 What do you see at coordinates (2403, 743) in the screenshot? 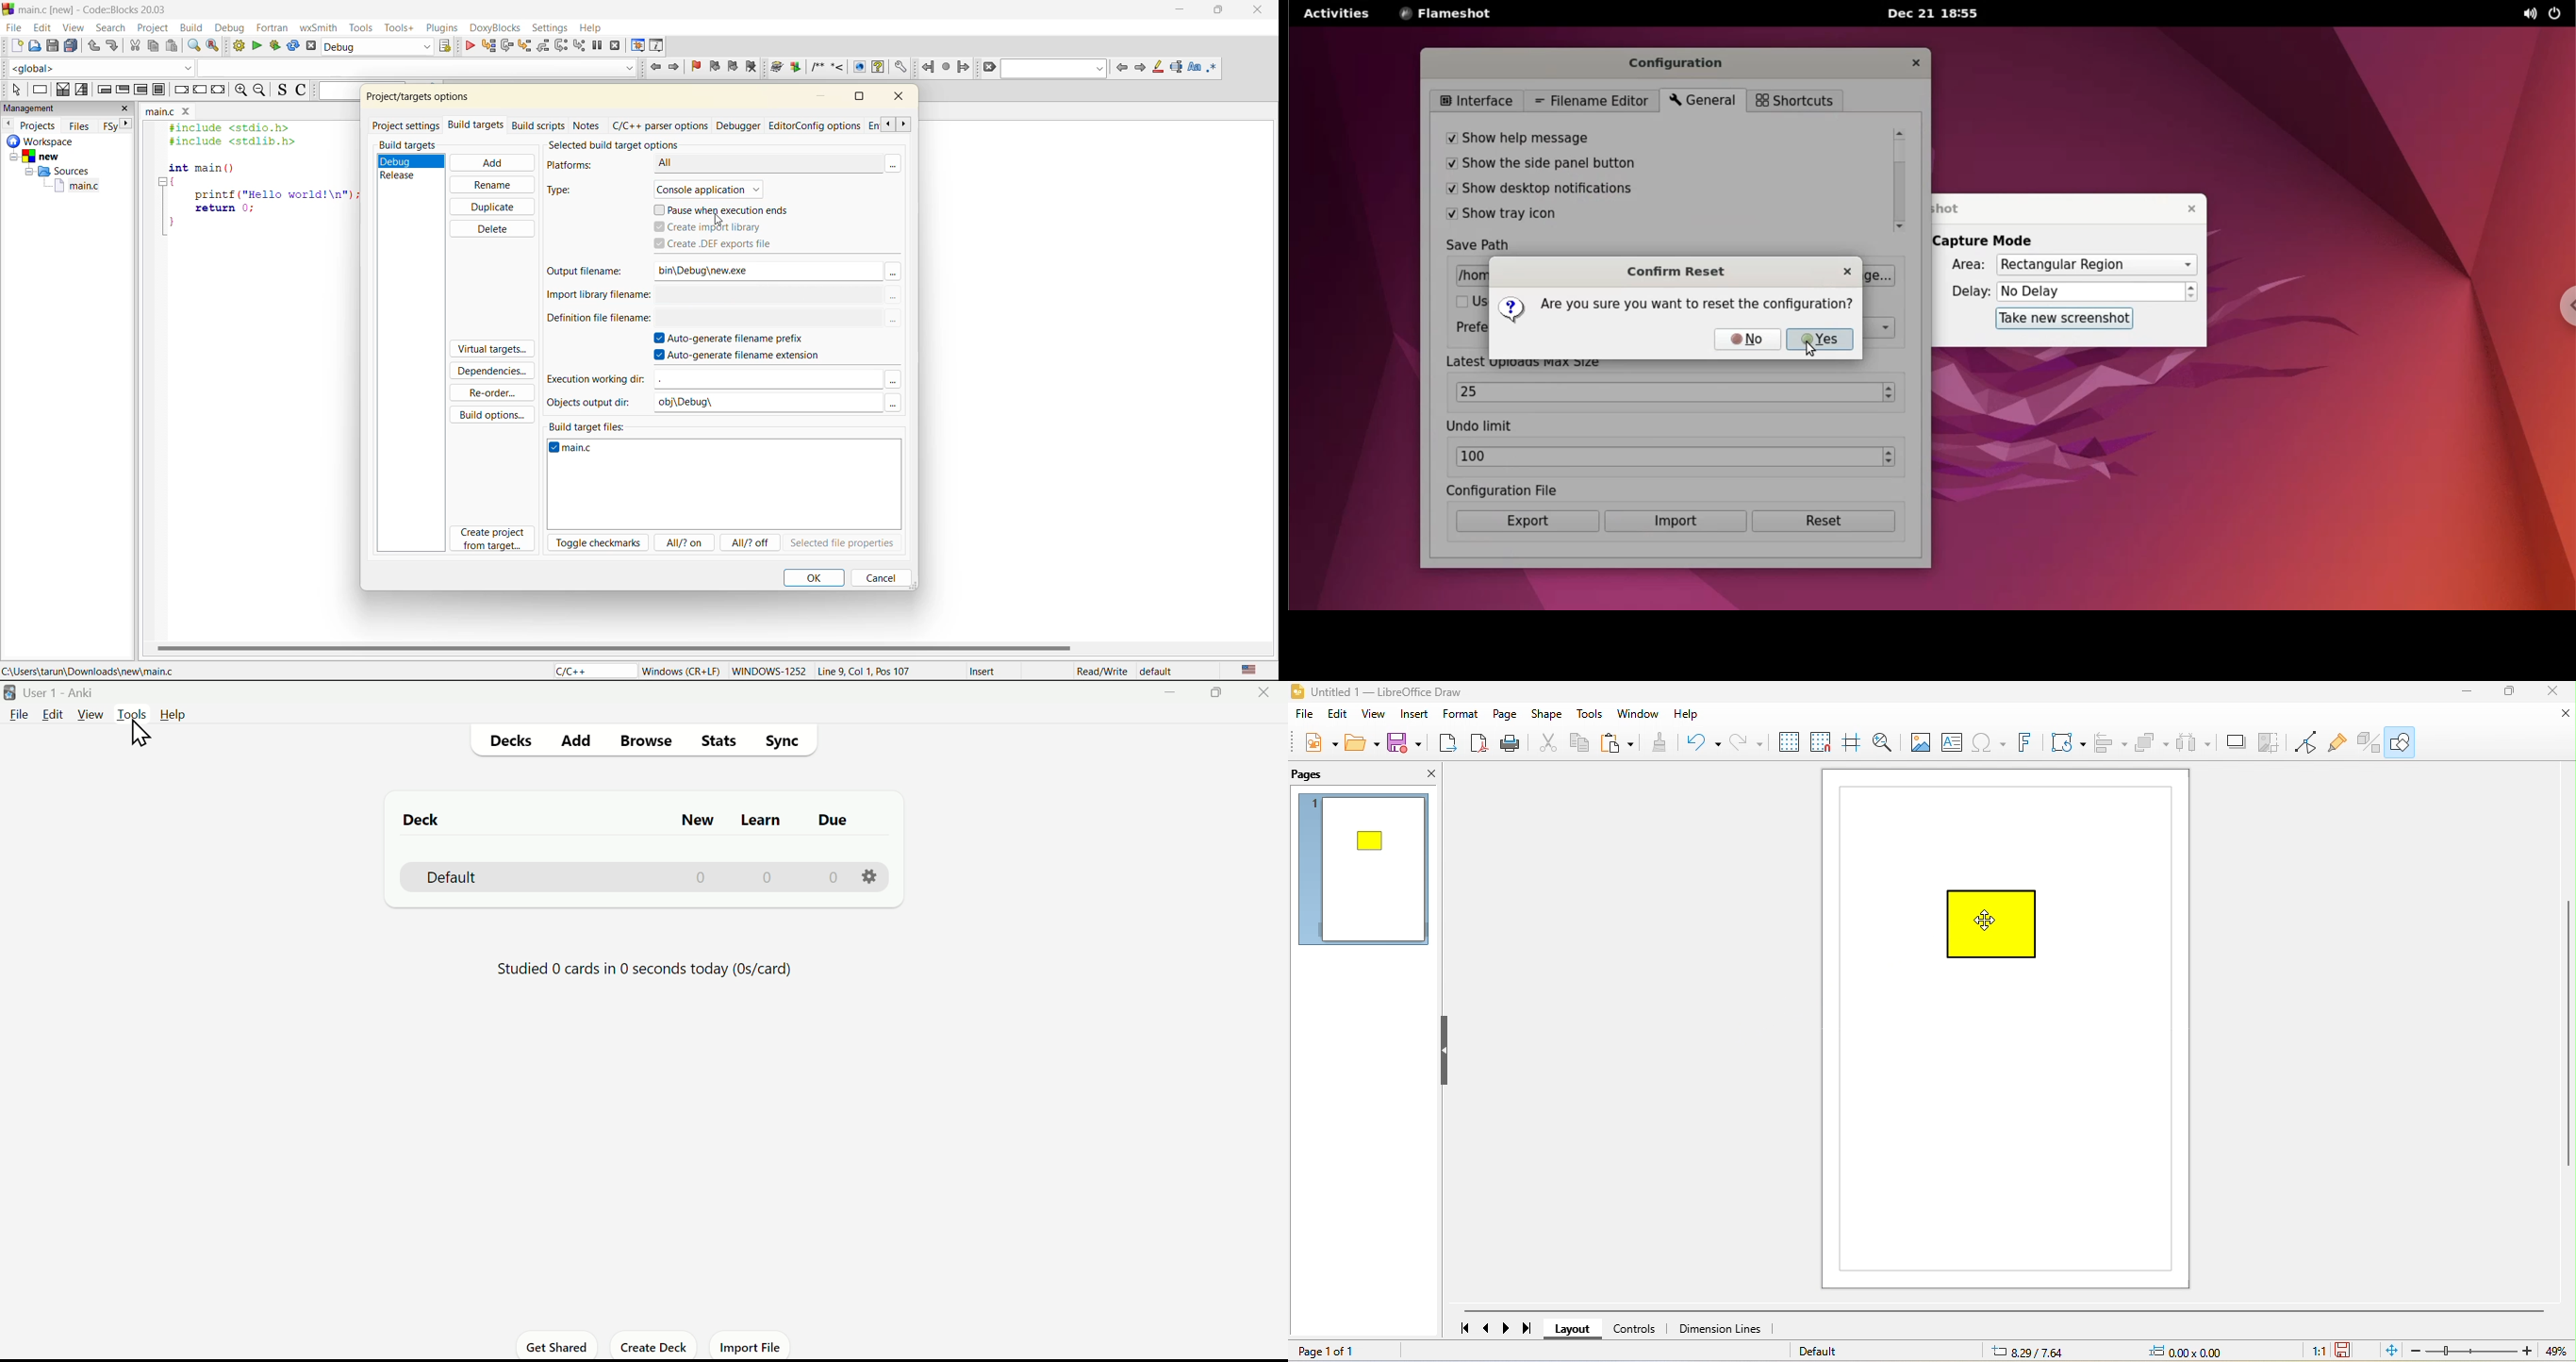
I see `show draw function` at bounding box center [2403, 743].